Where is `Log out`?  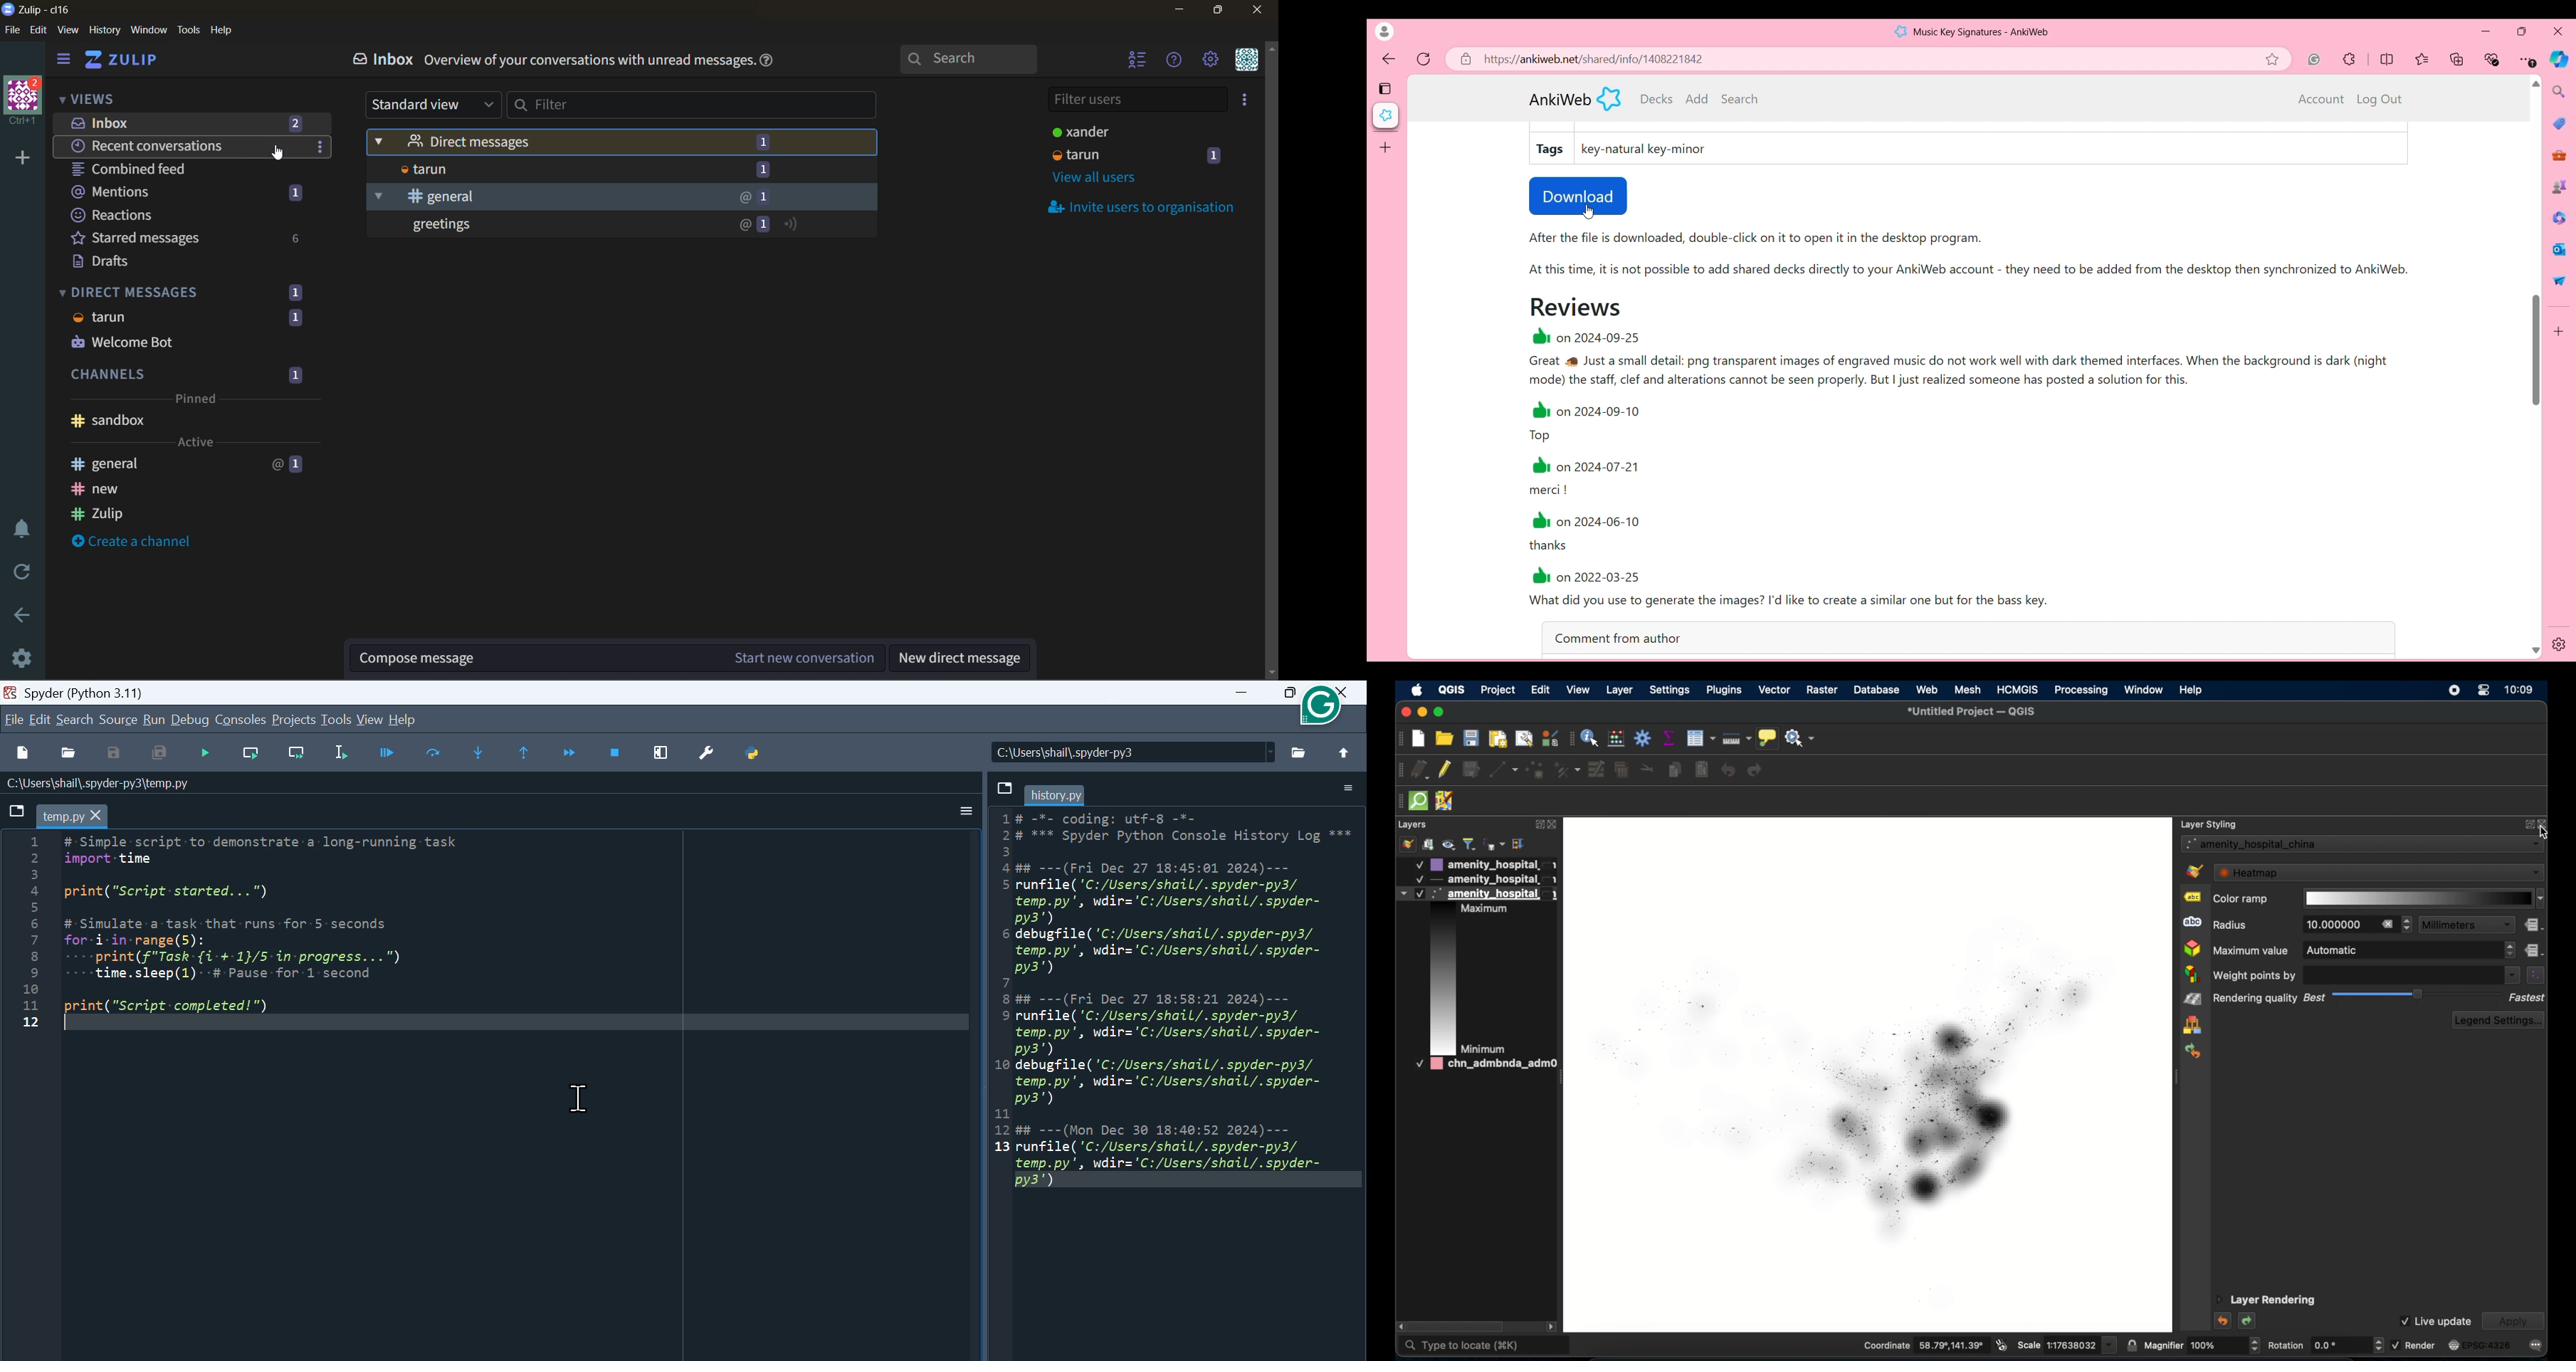
Log out is located at coordinates (2380, 100).